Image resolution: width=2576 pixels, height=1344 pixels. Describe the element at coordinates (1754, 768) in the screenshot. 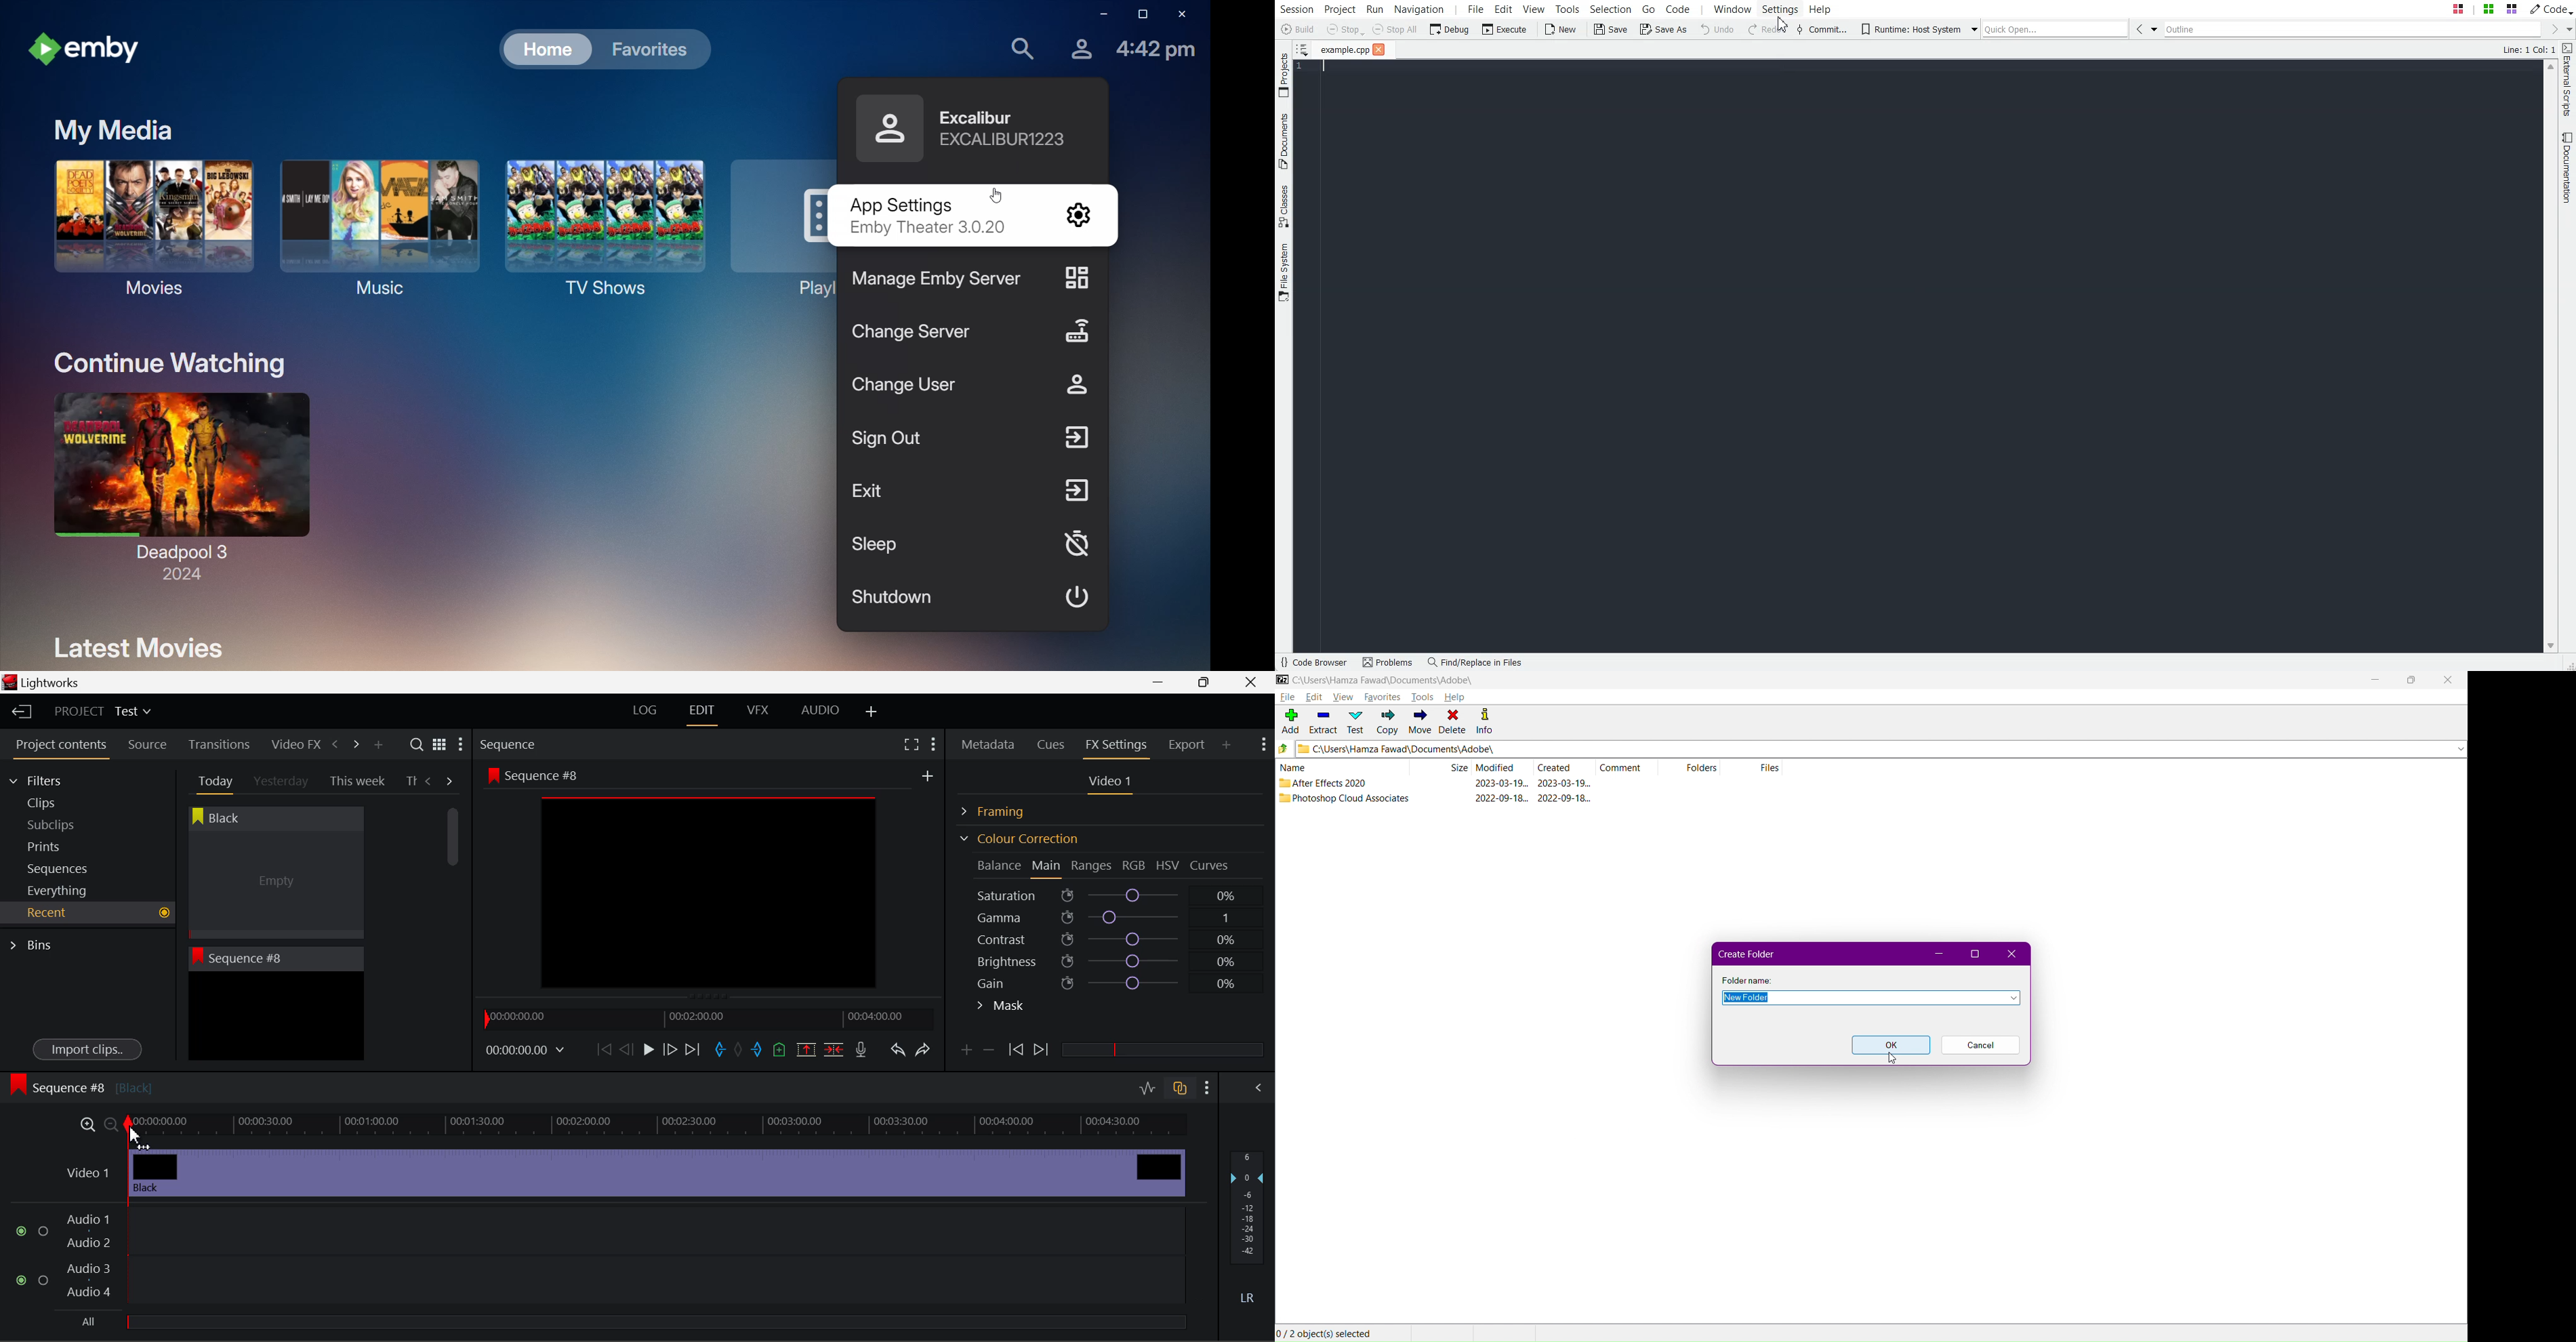

I see `Files` at that location.